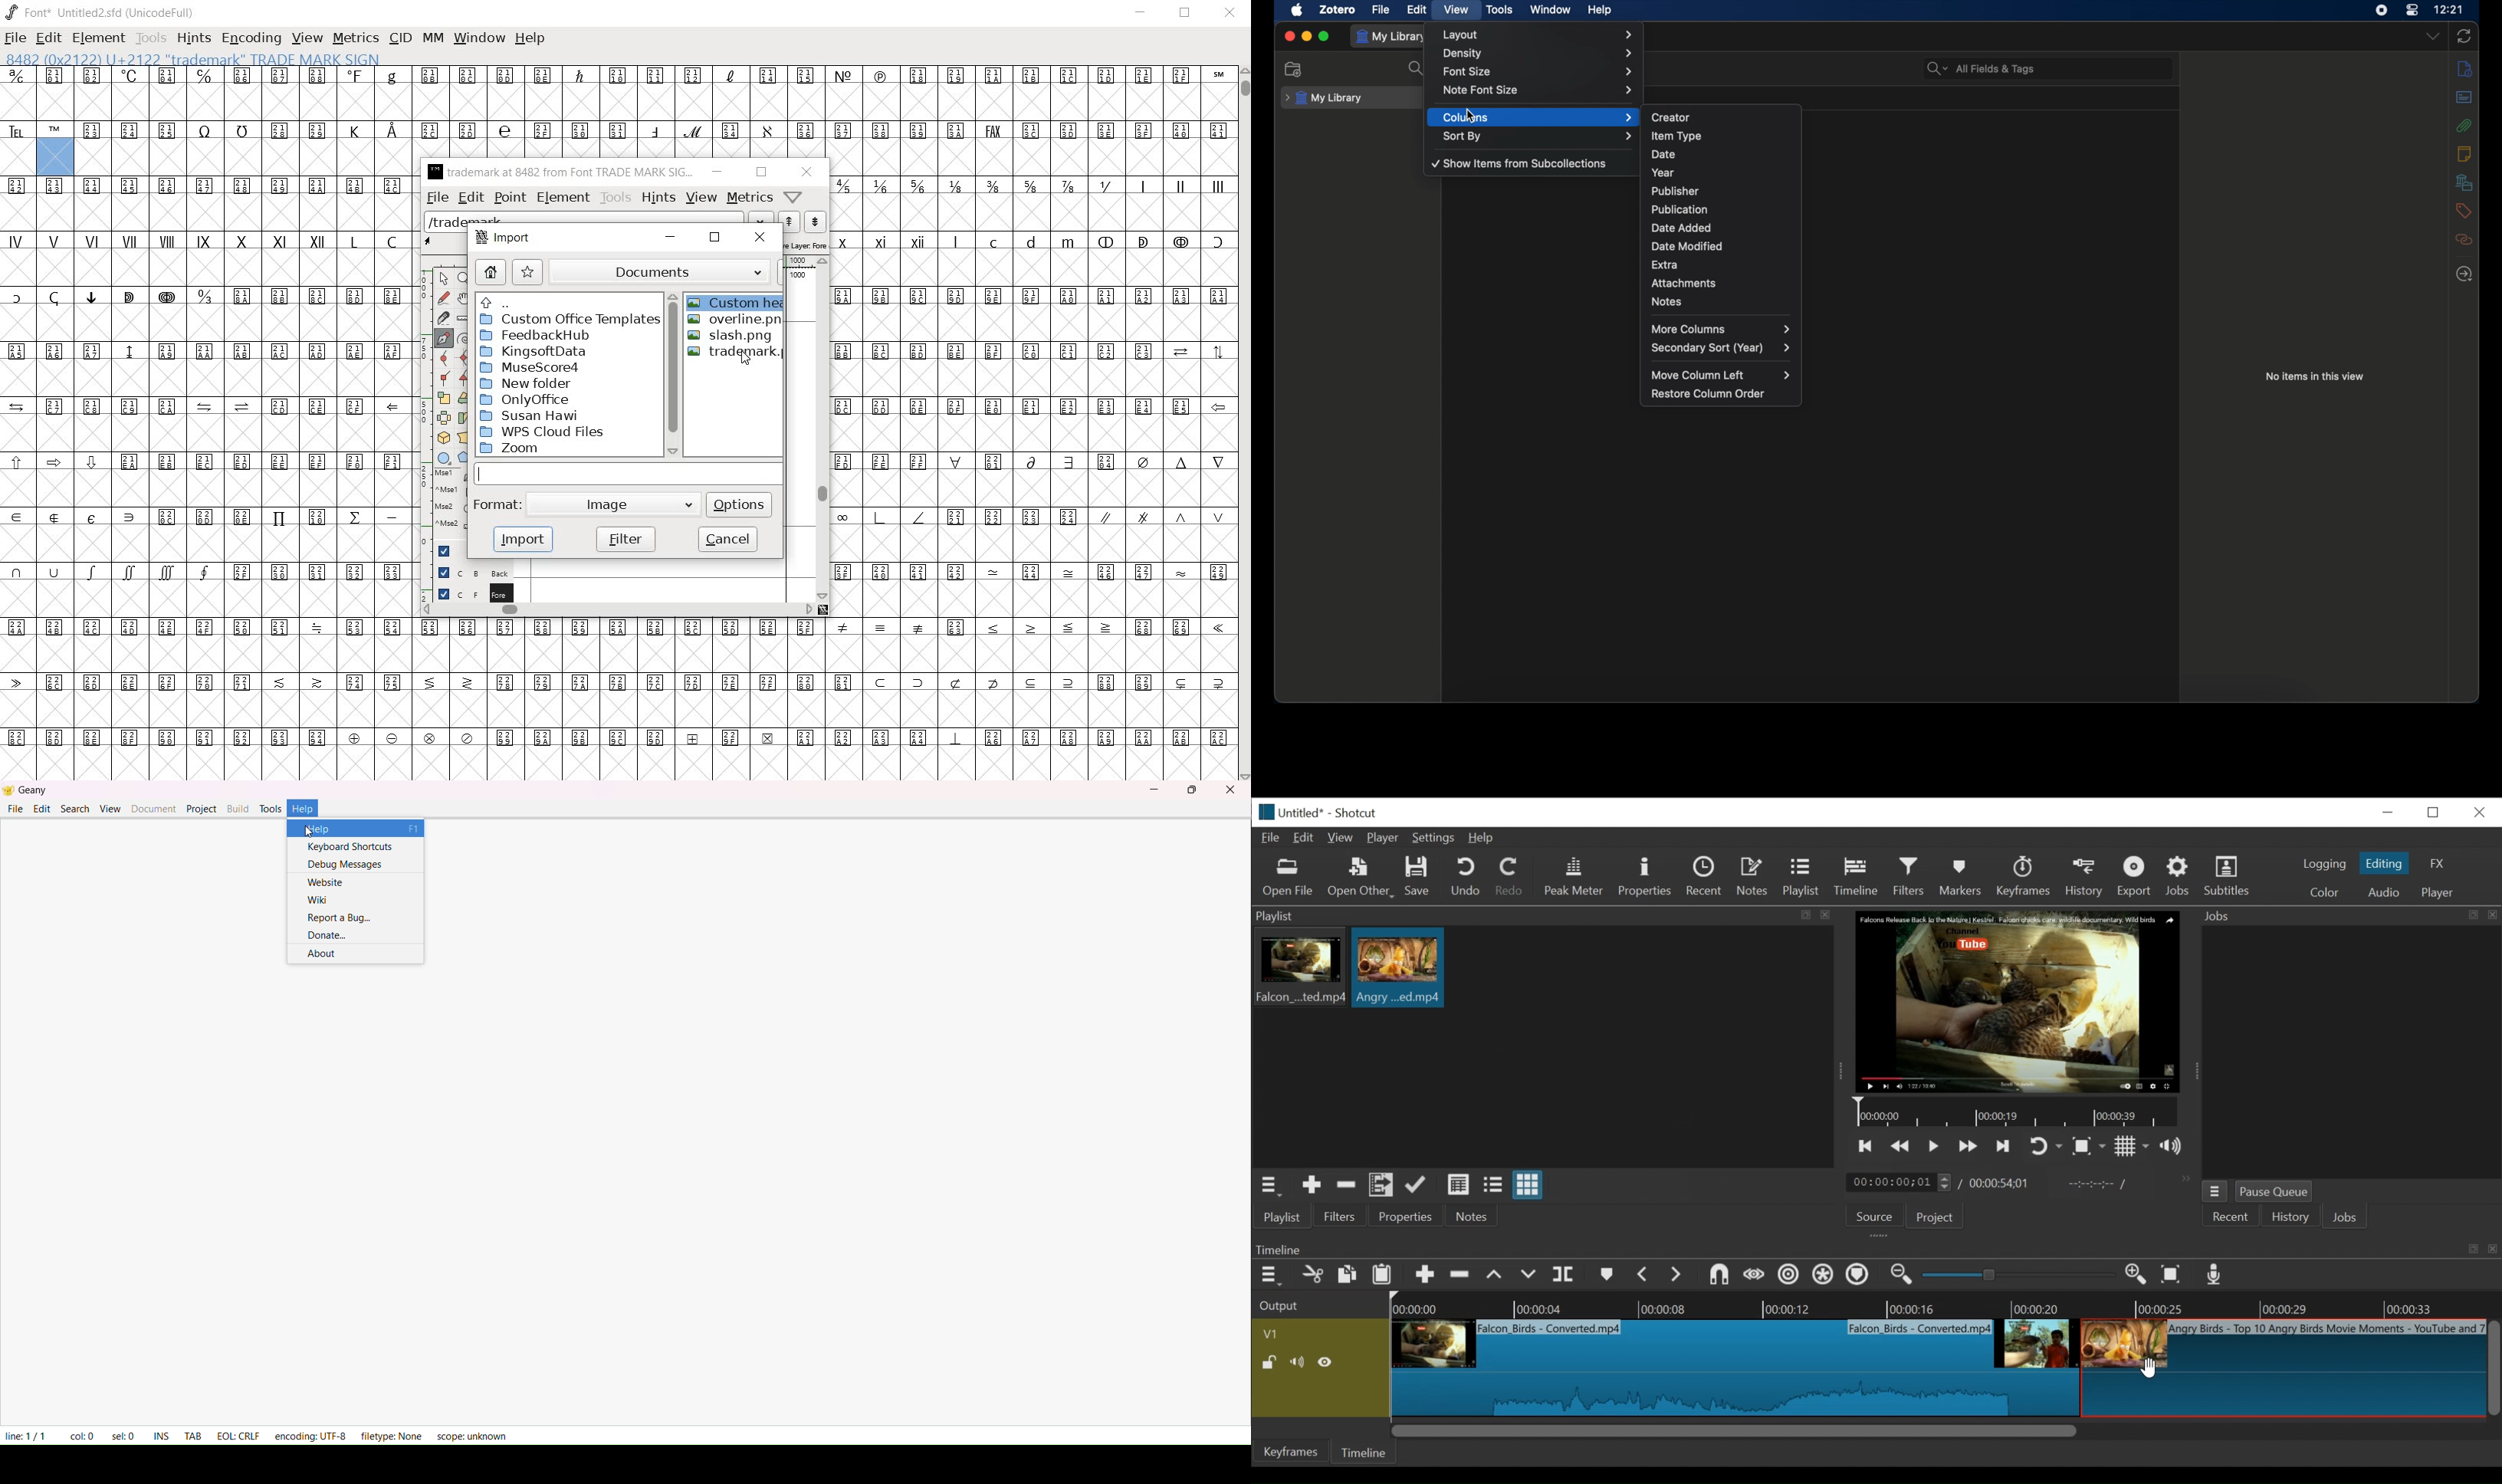 The image size is (2520, 1484). I want to click on edit, so click(1416, 10).